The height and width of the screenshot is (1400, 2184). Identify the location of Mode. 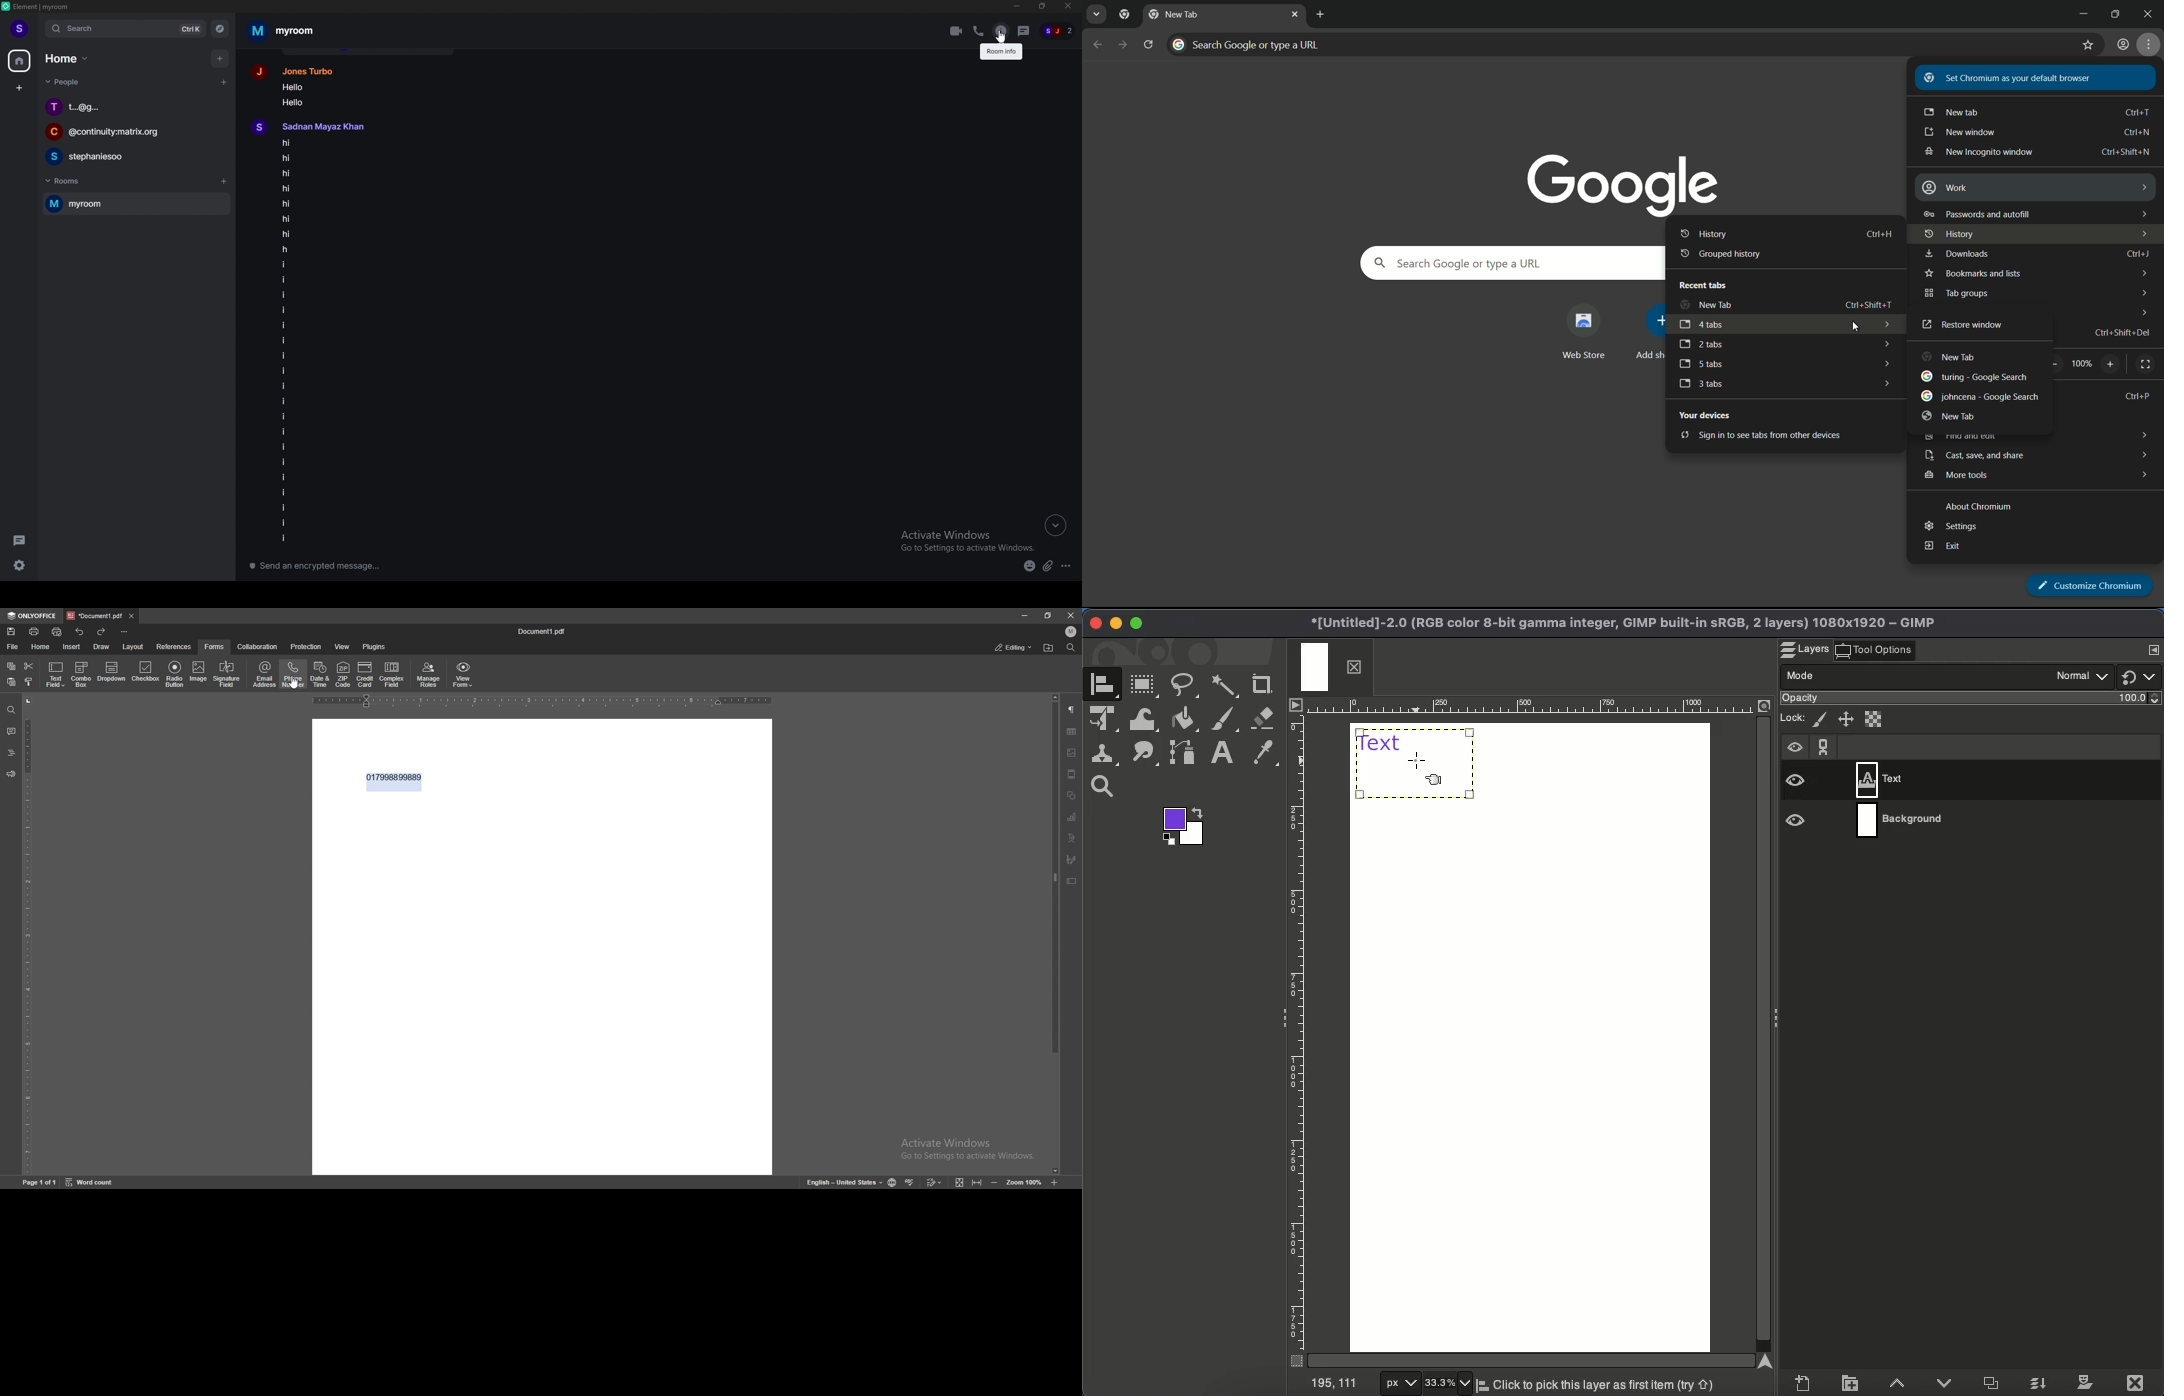
(1916, 676).